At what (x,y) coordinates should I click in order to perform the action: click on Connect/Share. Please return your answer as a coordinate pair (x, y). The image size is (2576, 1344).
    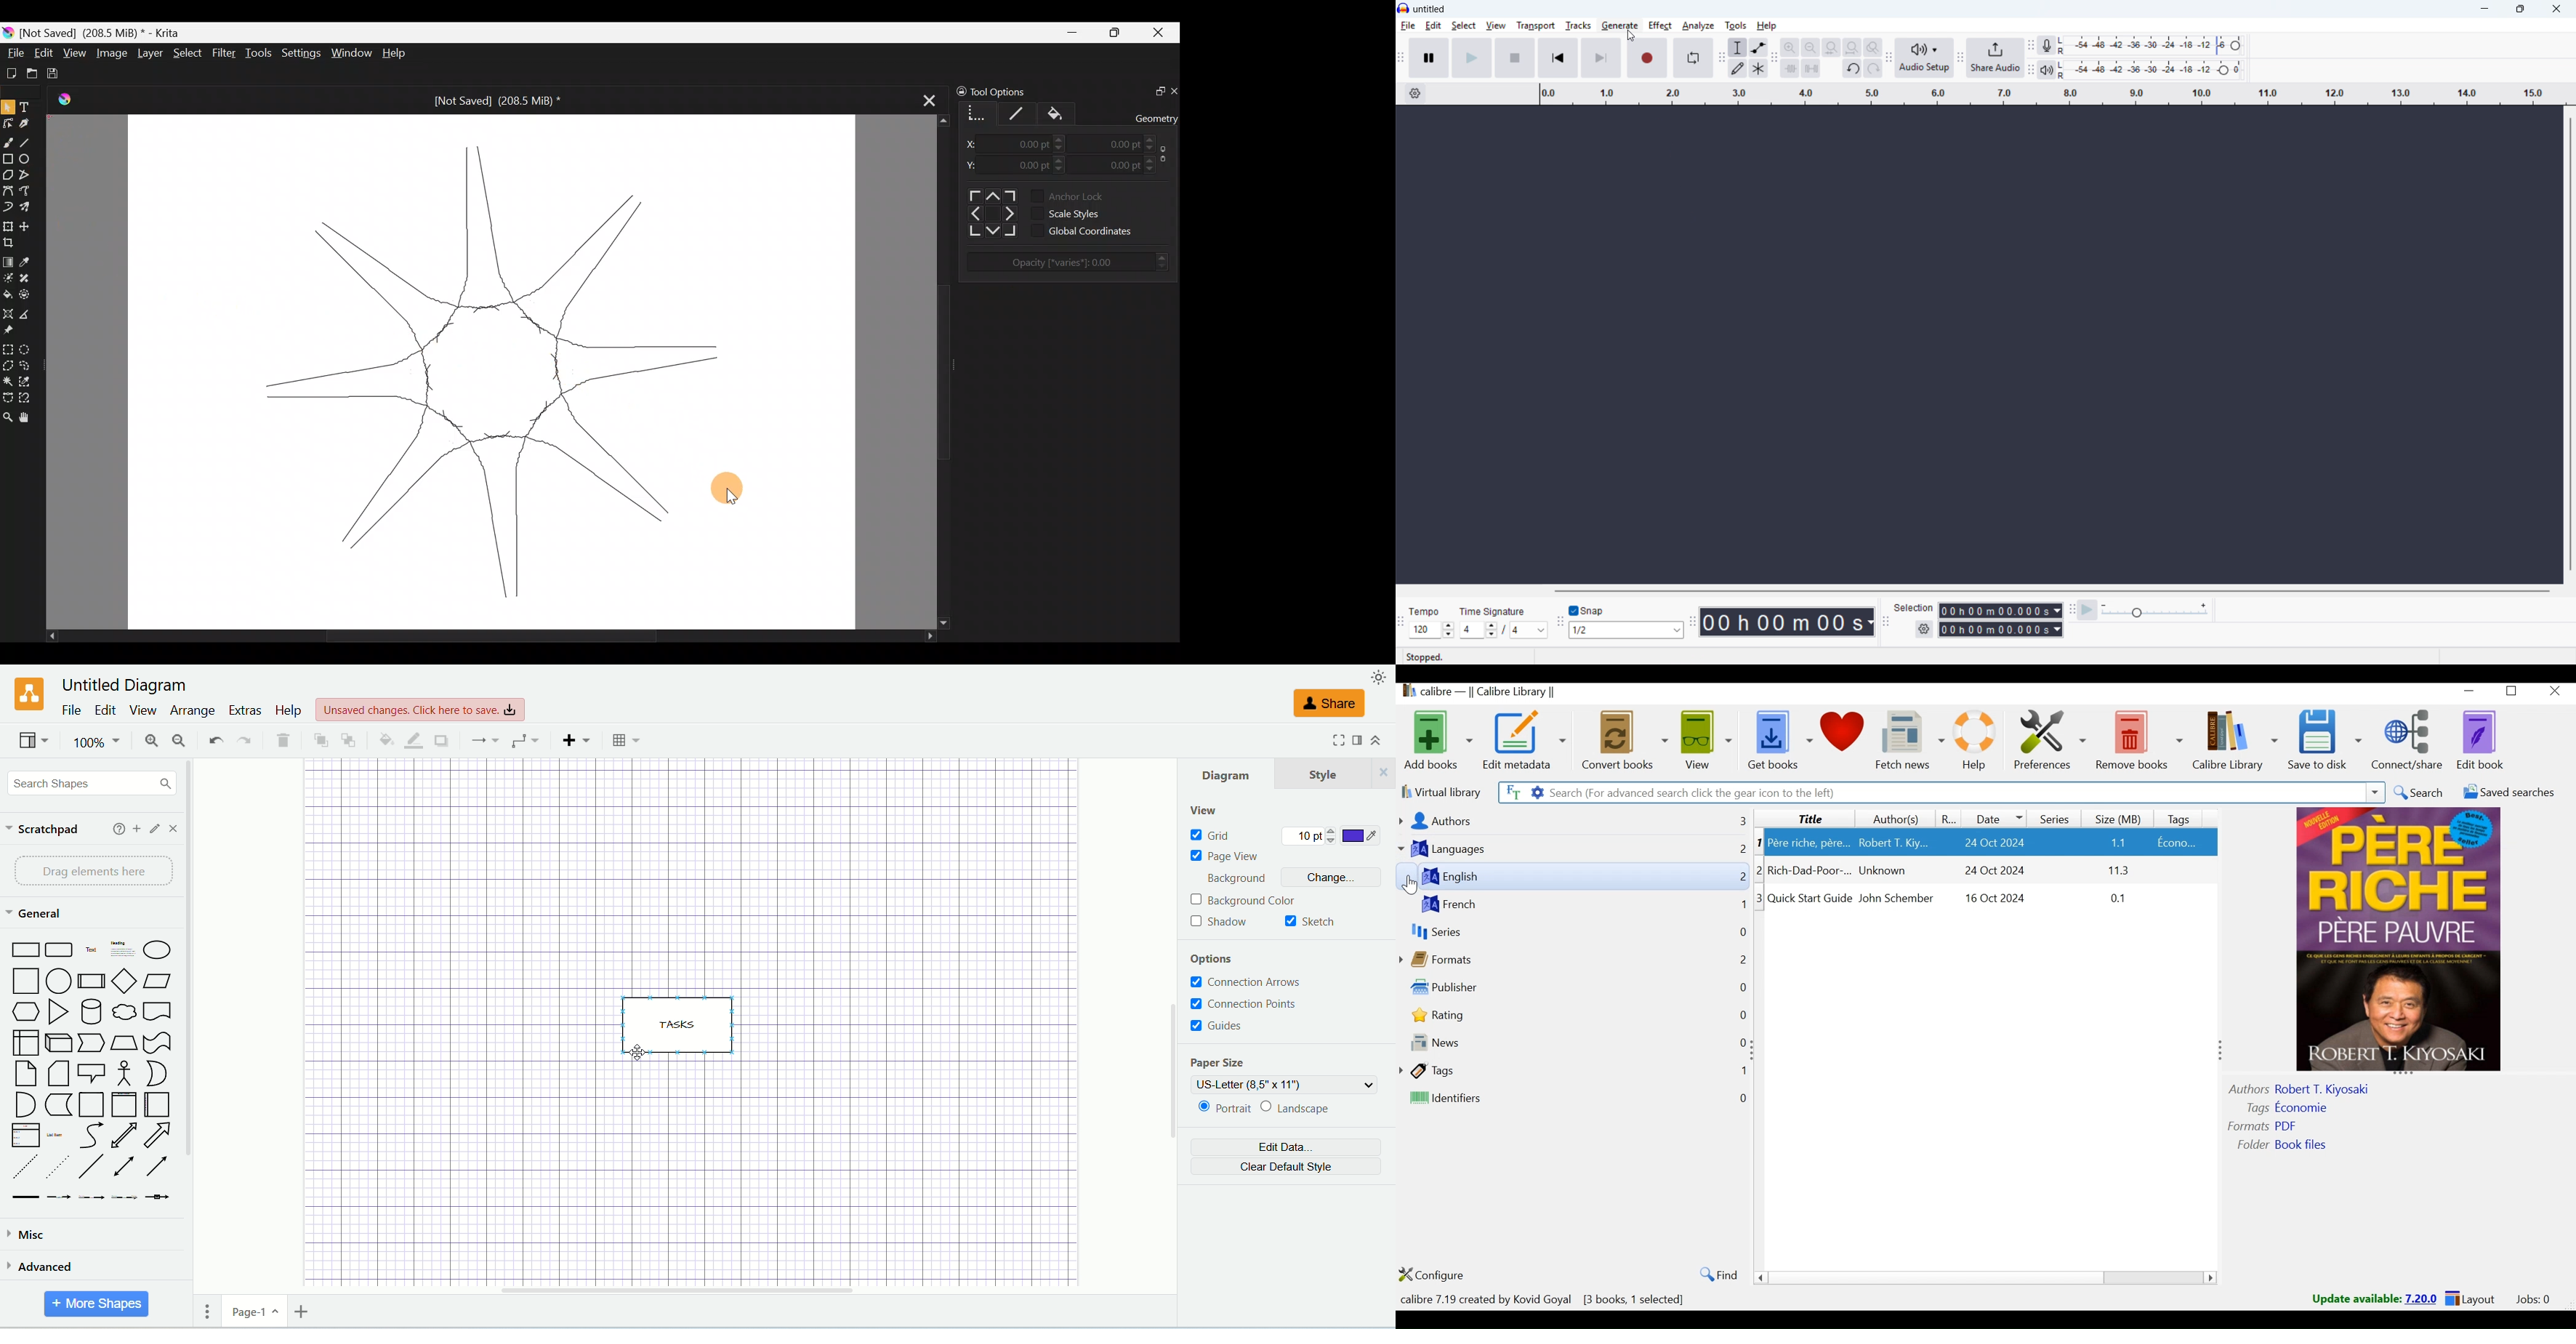
    Looking at the image, I should click on (2411, 739).